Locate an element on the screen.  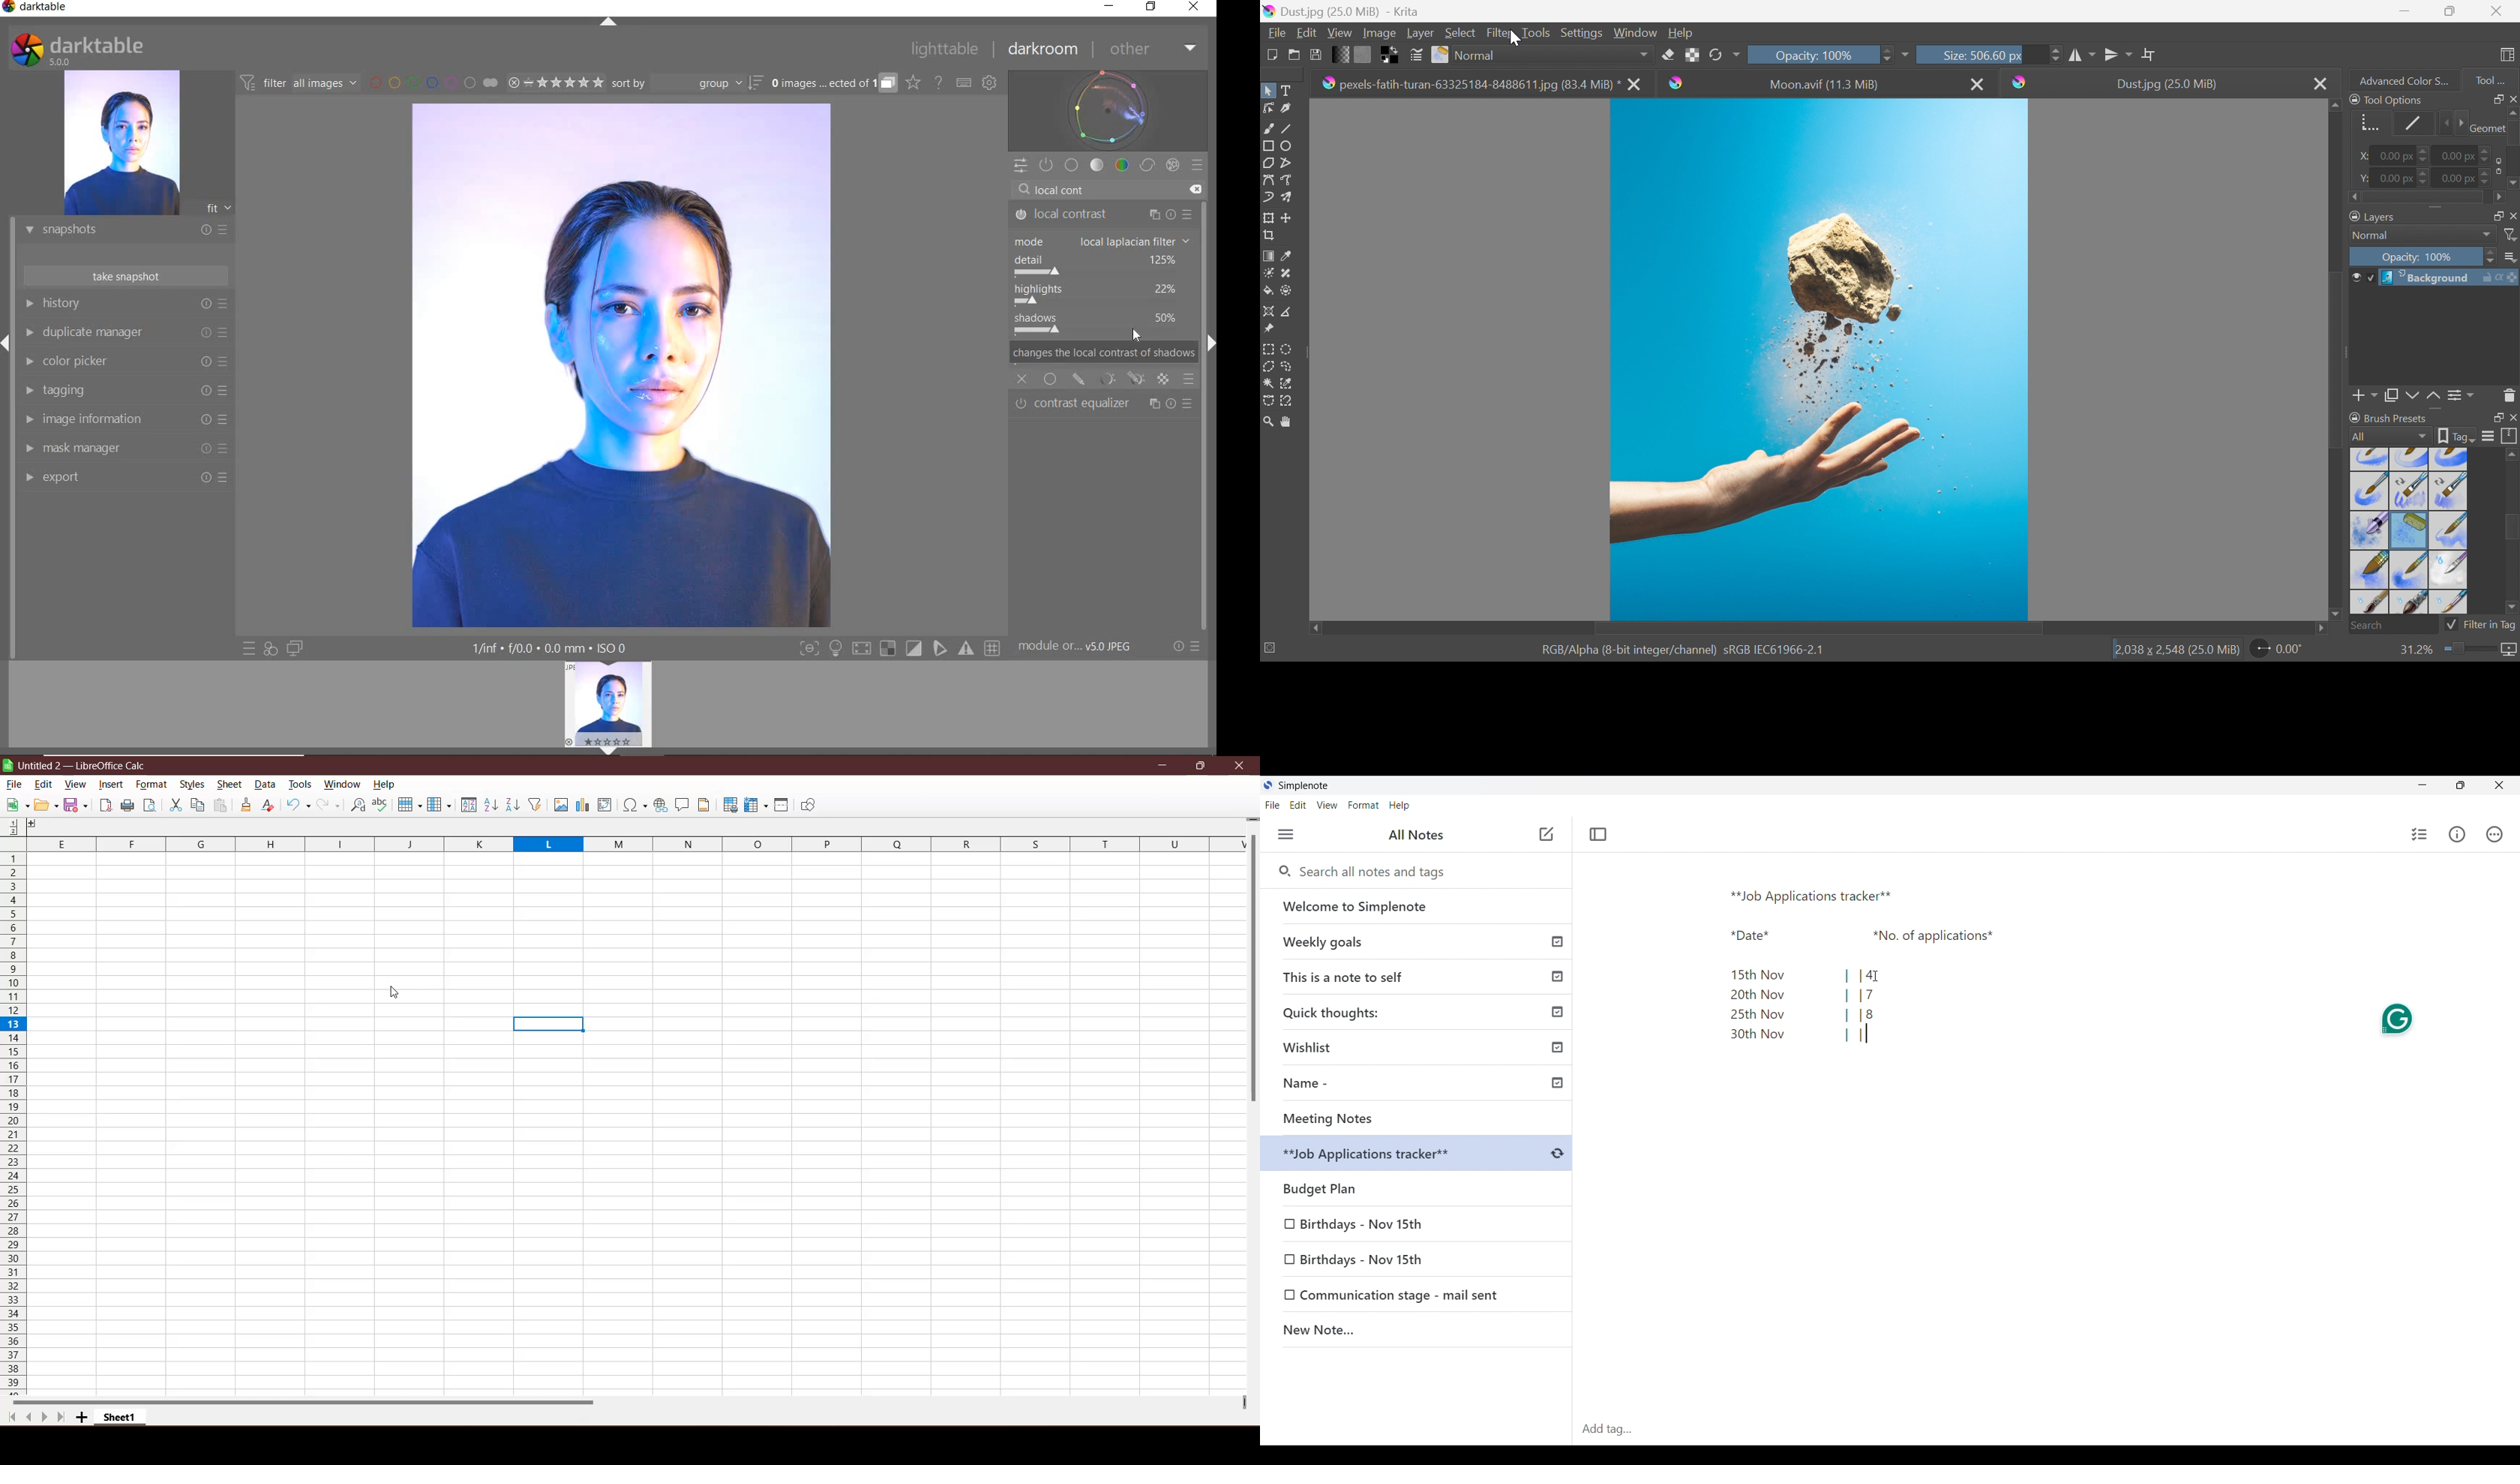
MASK OPTION is located at coordinates (1079, 379).